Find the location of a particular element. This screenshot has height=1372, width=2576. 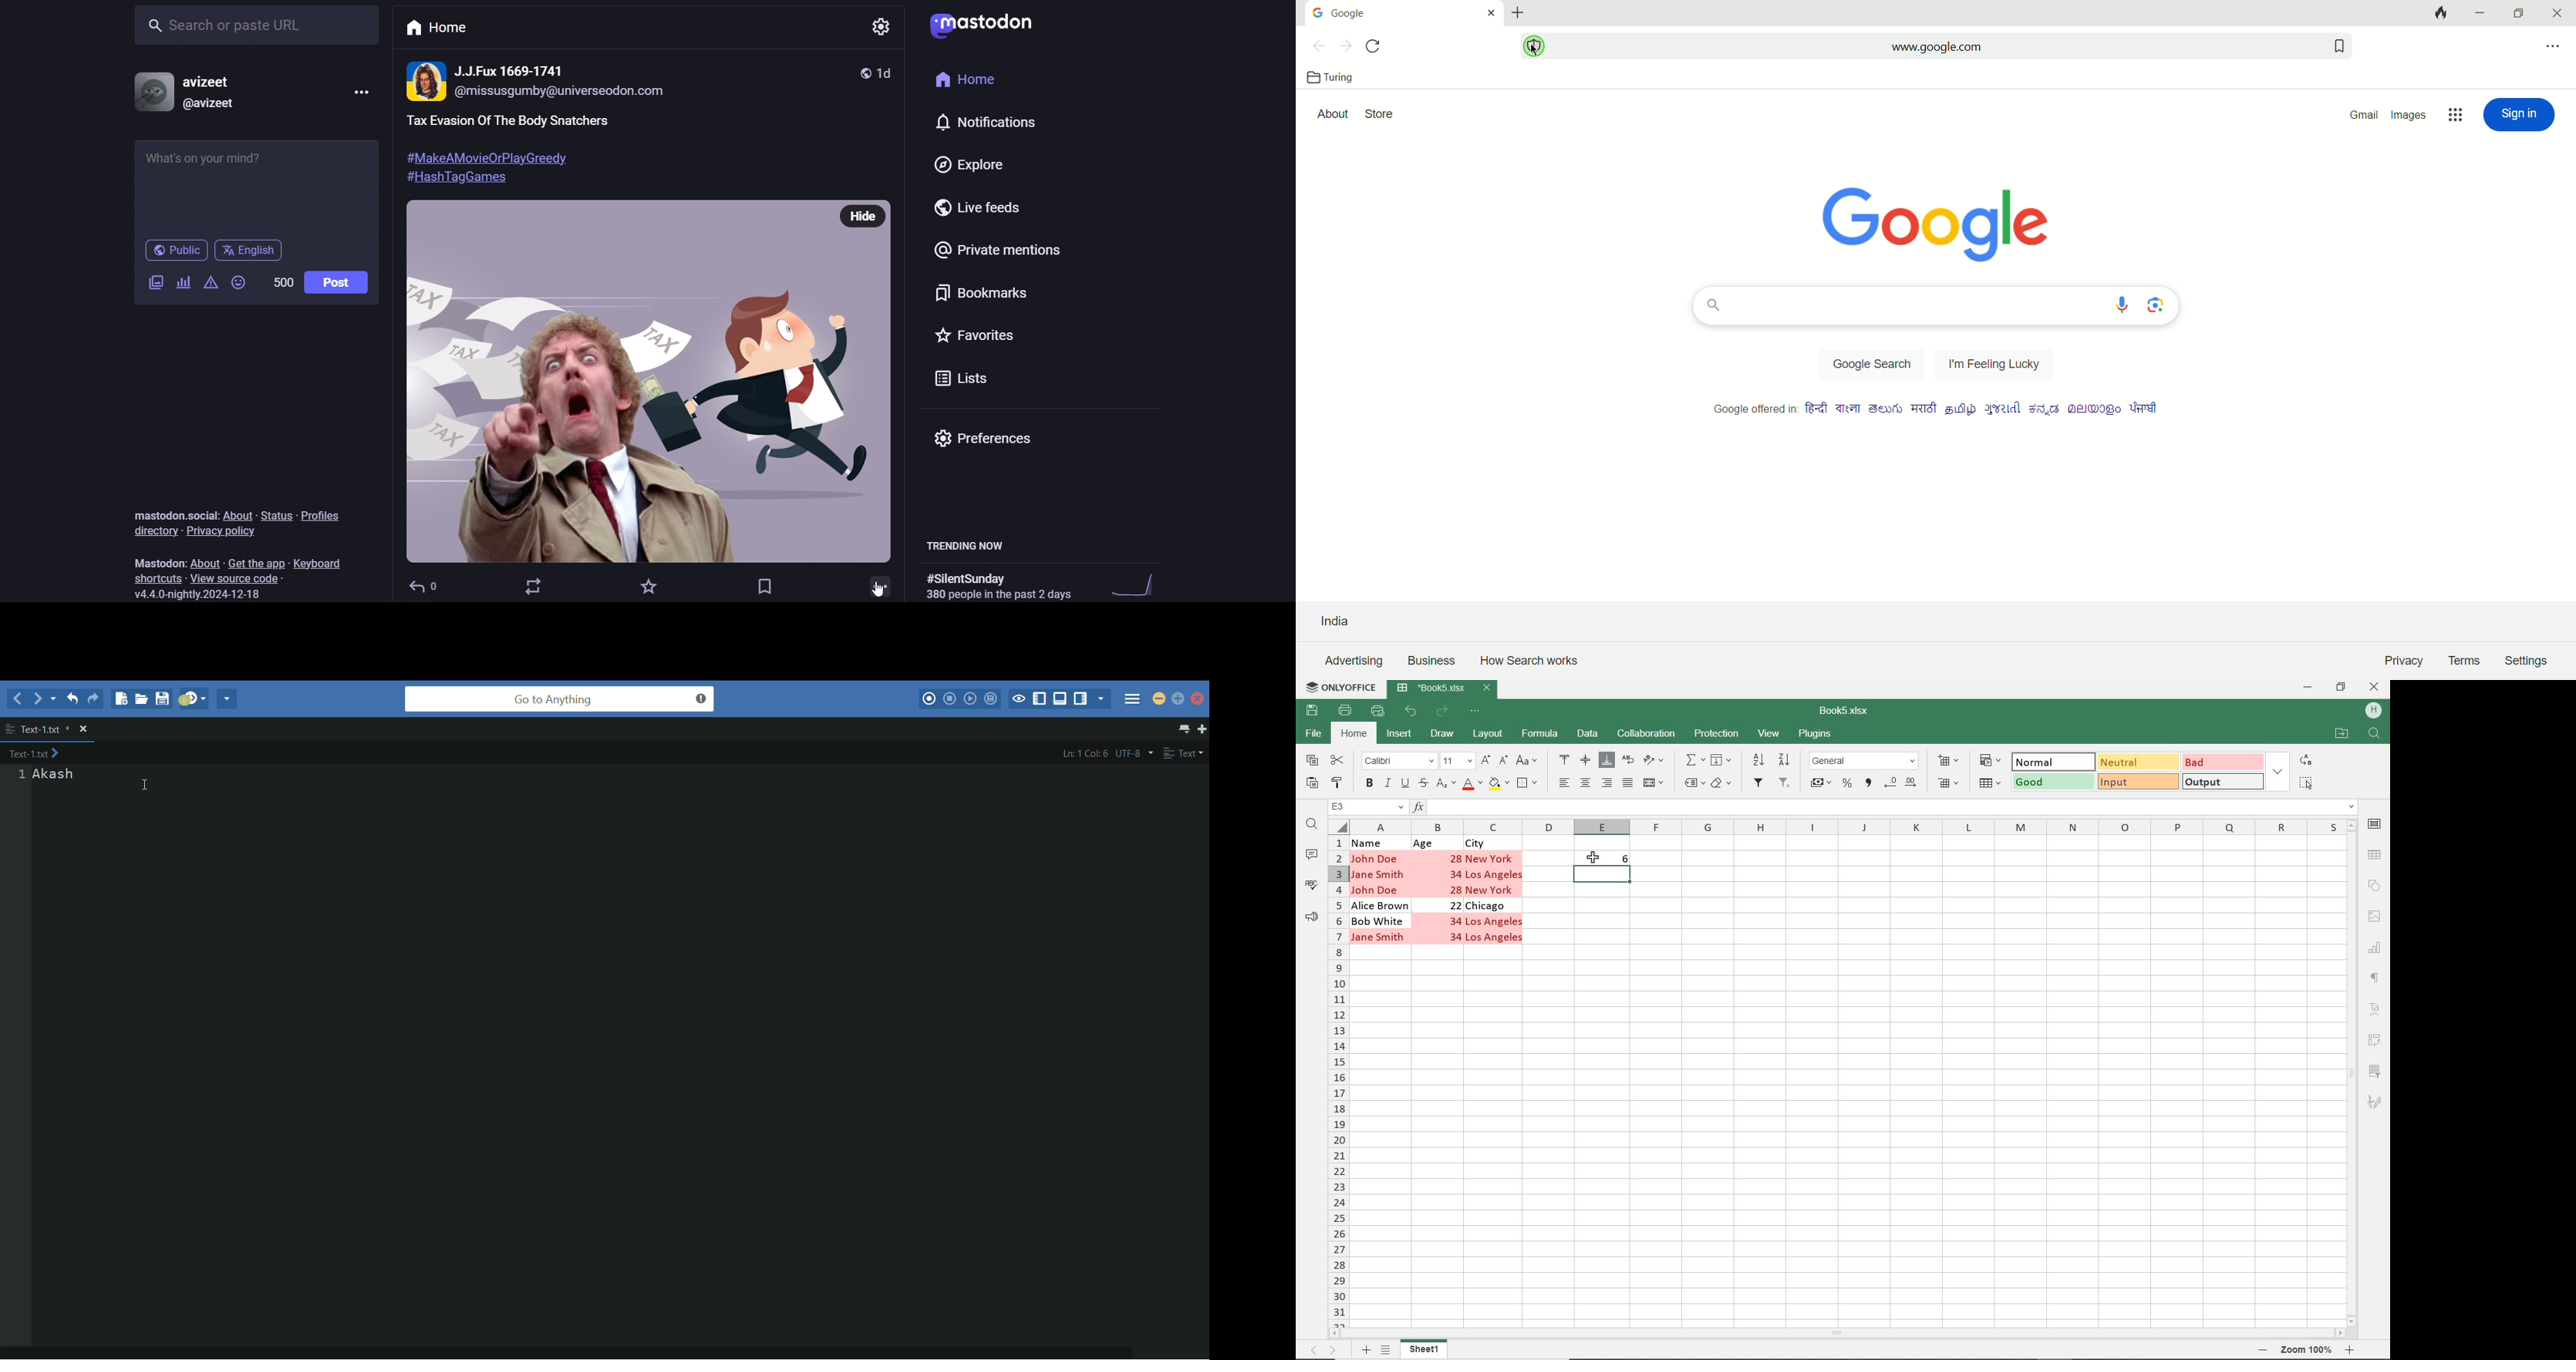

list is located at coordinates (976, 376).